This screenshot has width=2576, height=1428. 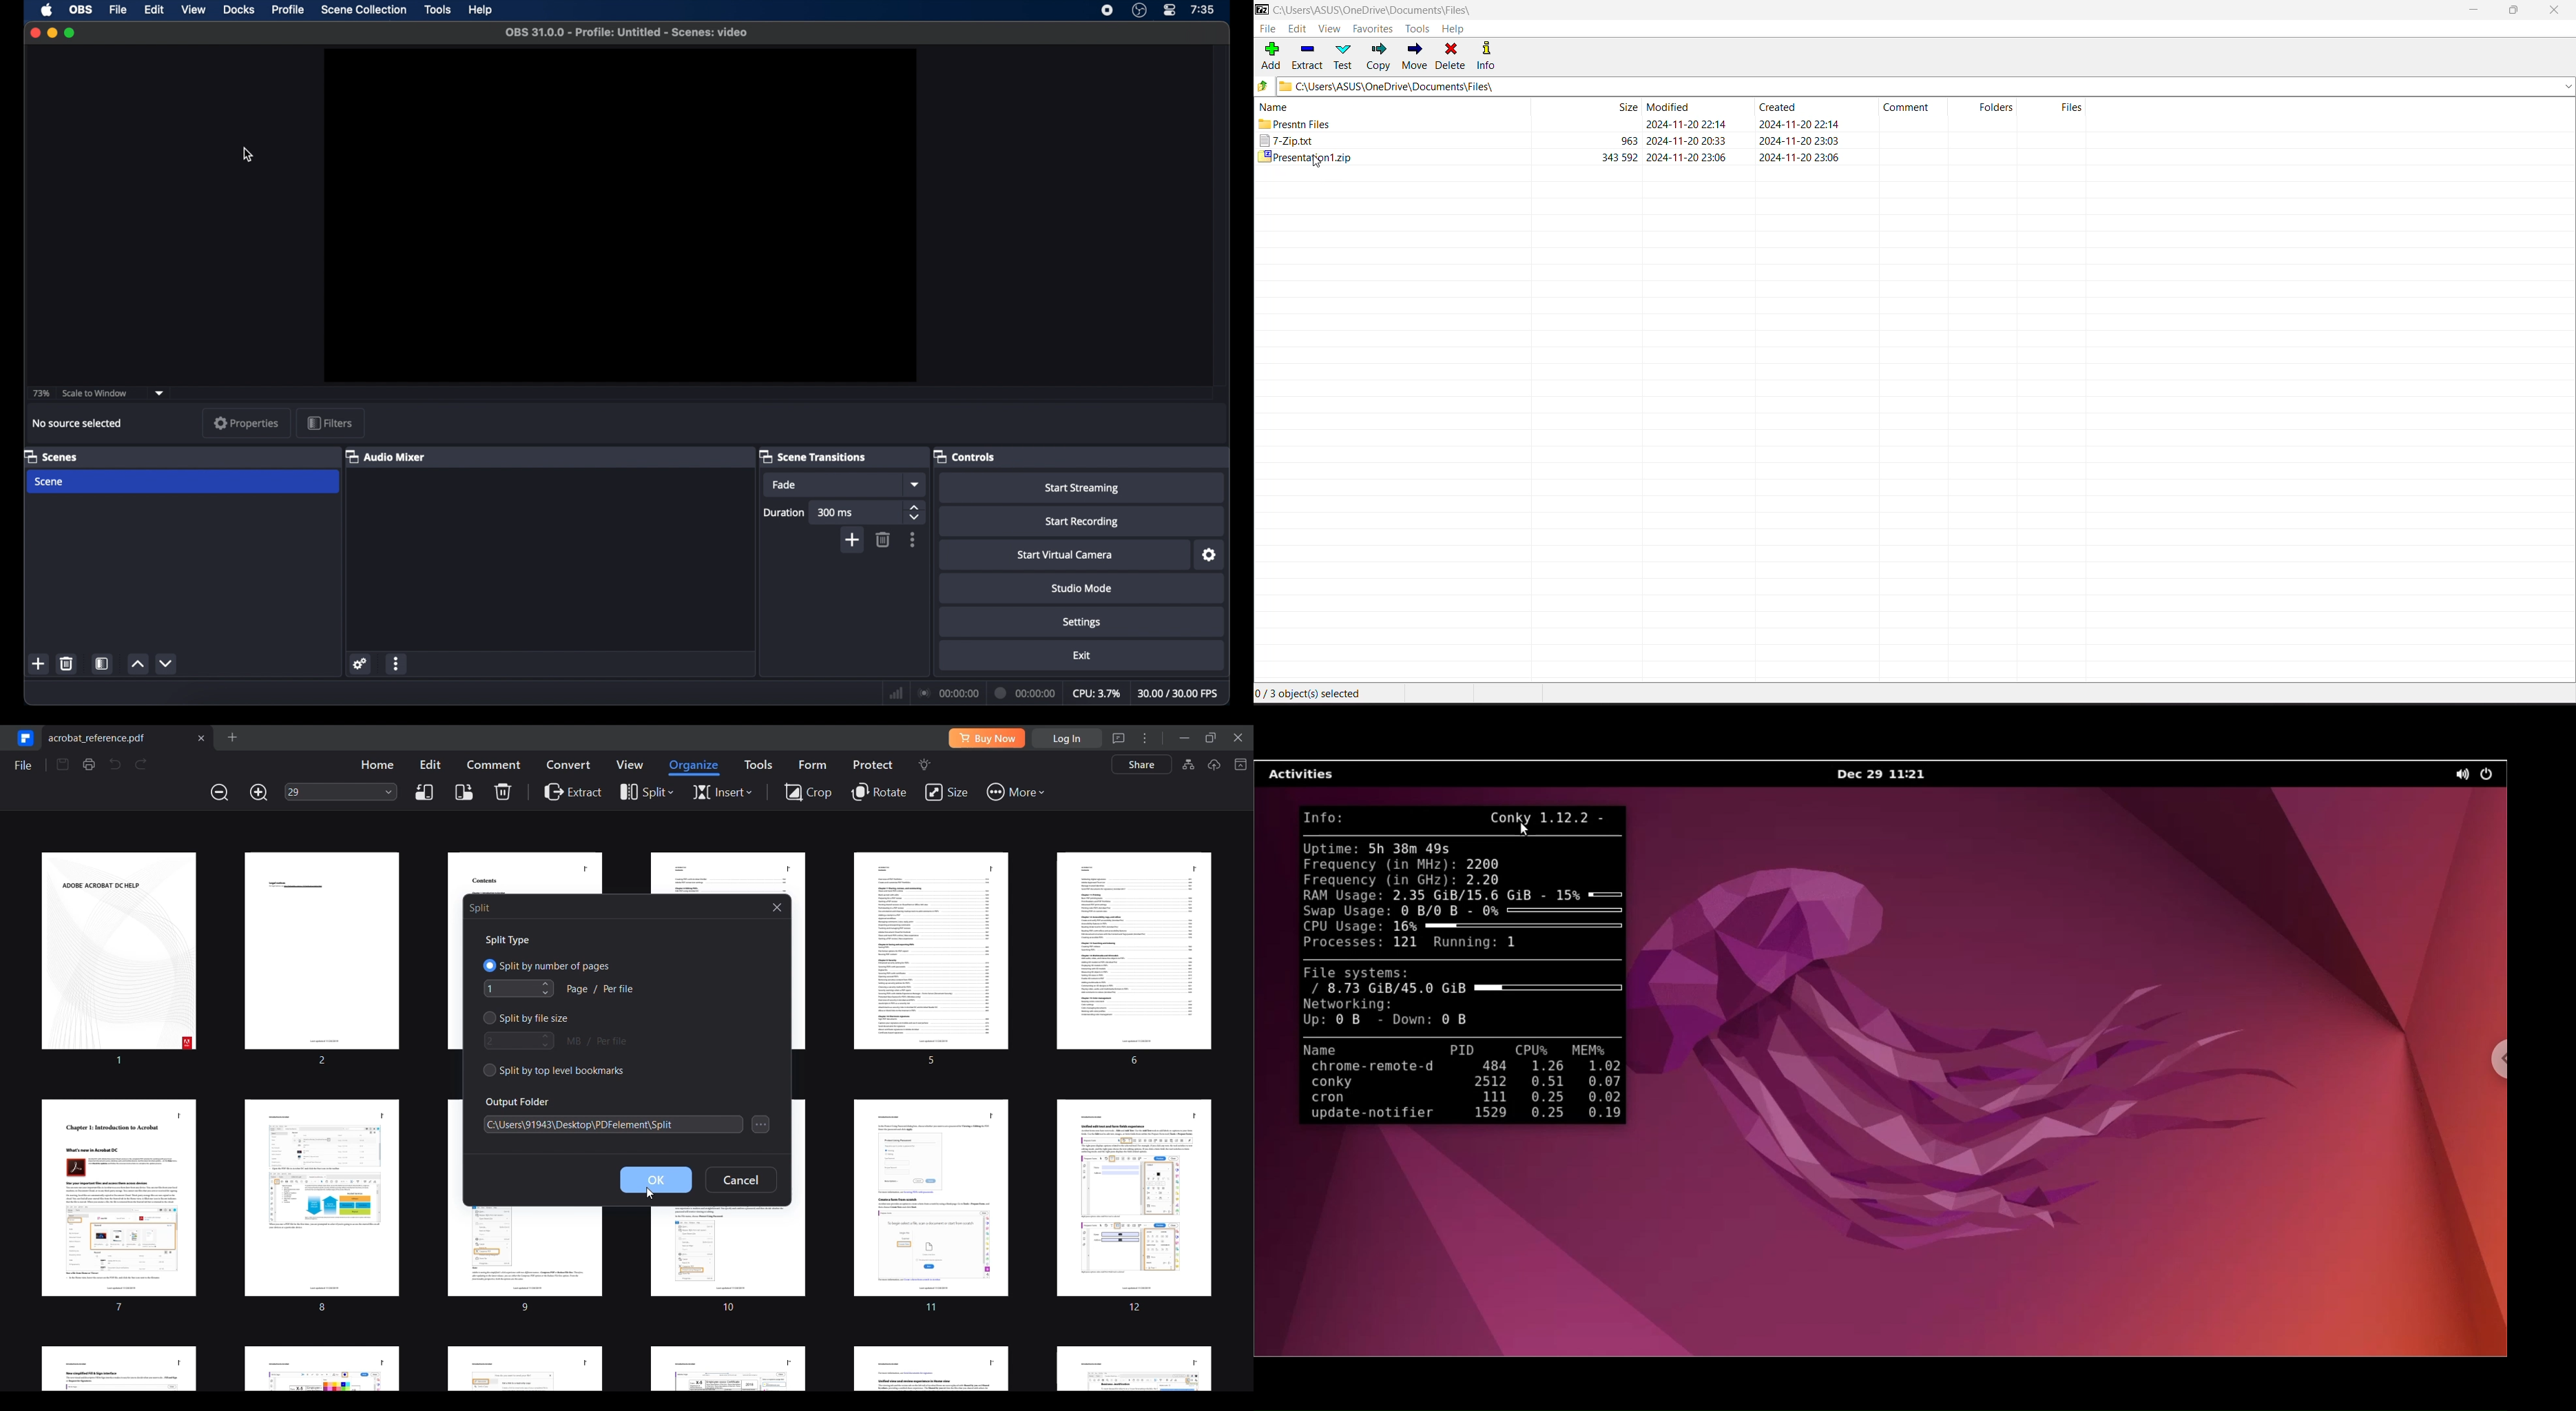 I want to click on start streaming, so click(x=1081, y=487).